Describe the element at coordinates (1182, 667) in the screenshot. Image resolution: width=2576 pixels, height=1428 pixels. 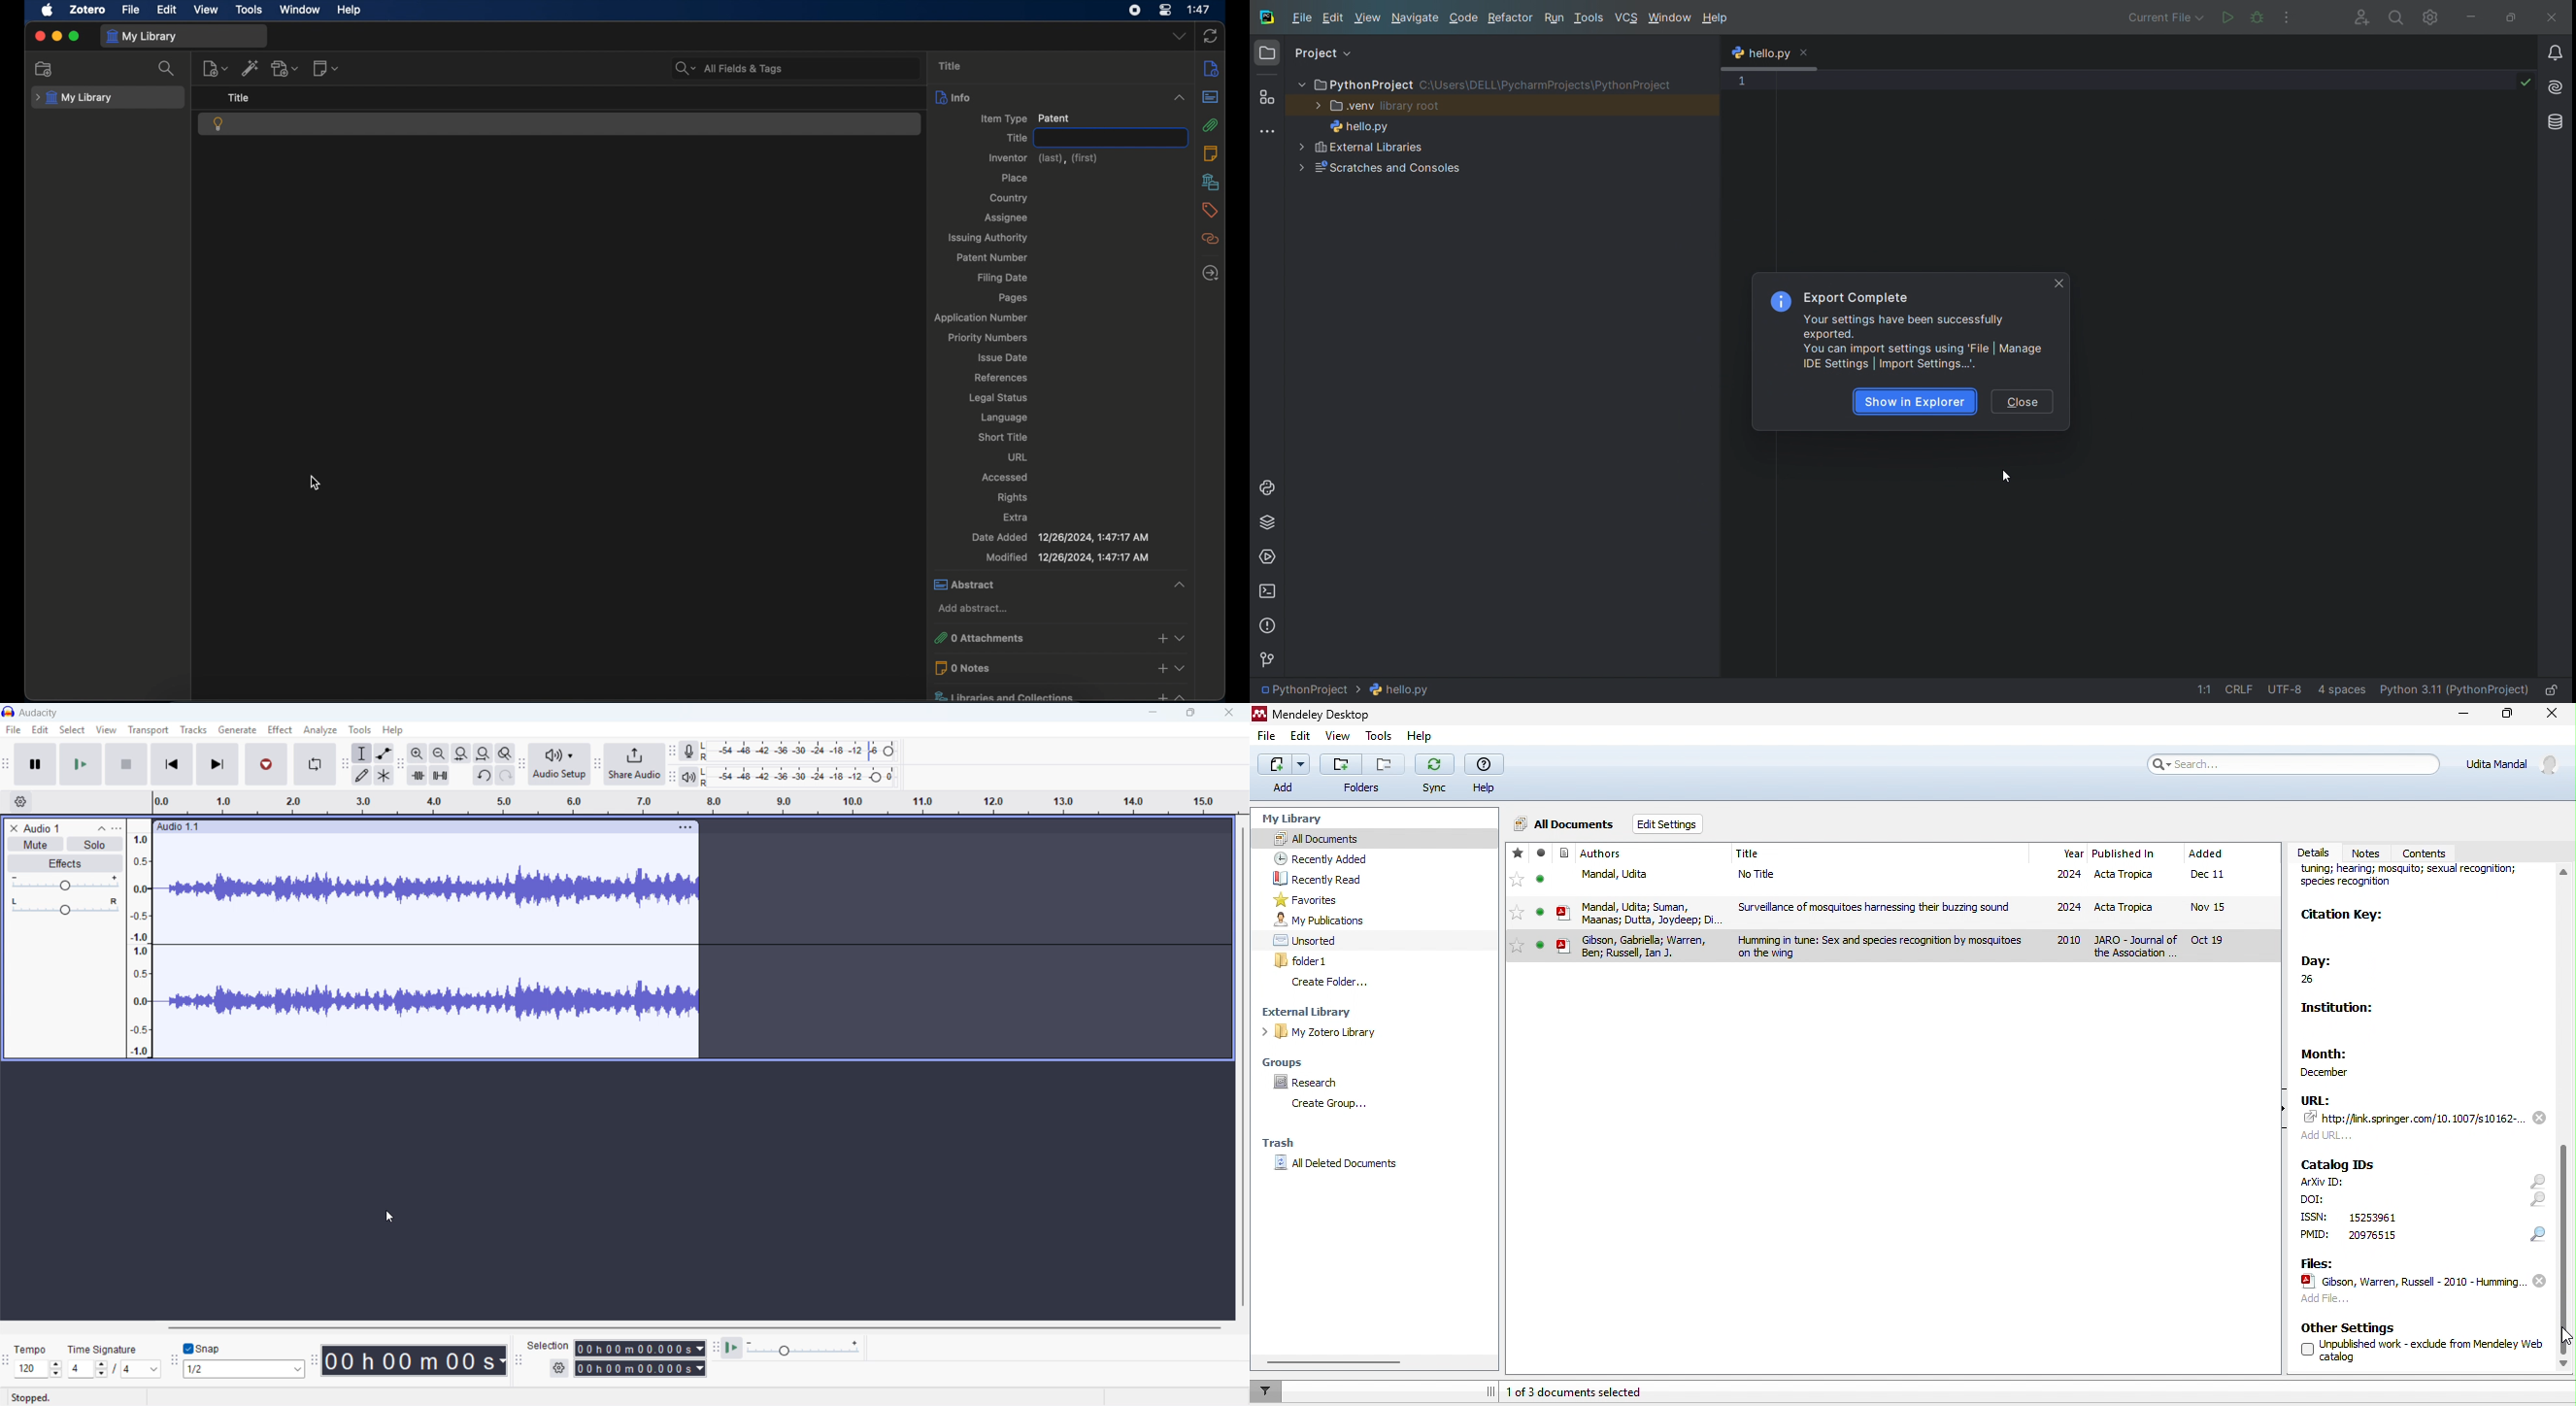
I see `Collapse or expand ` at that location.